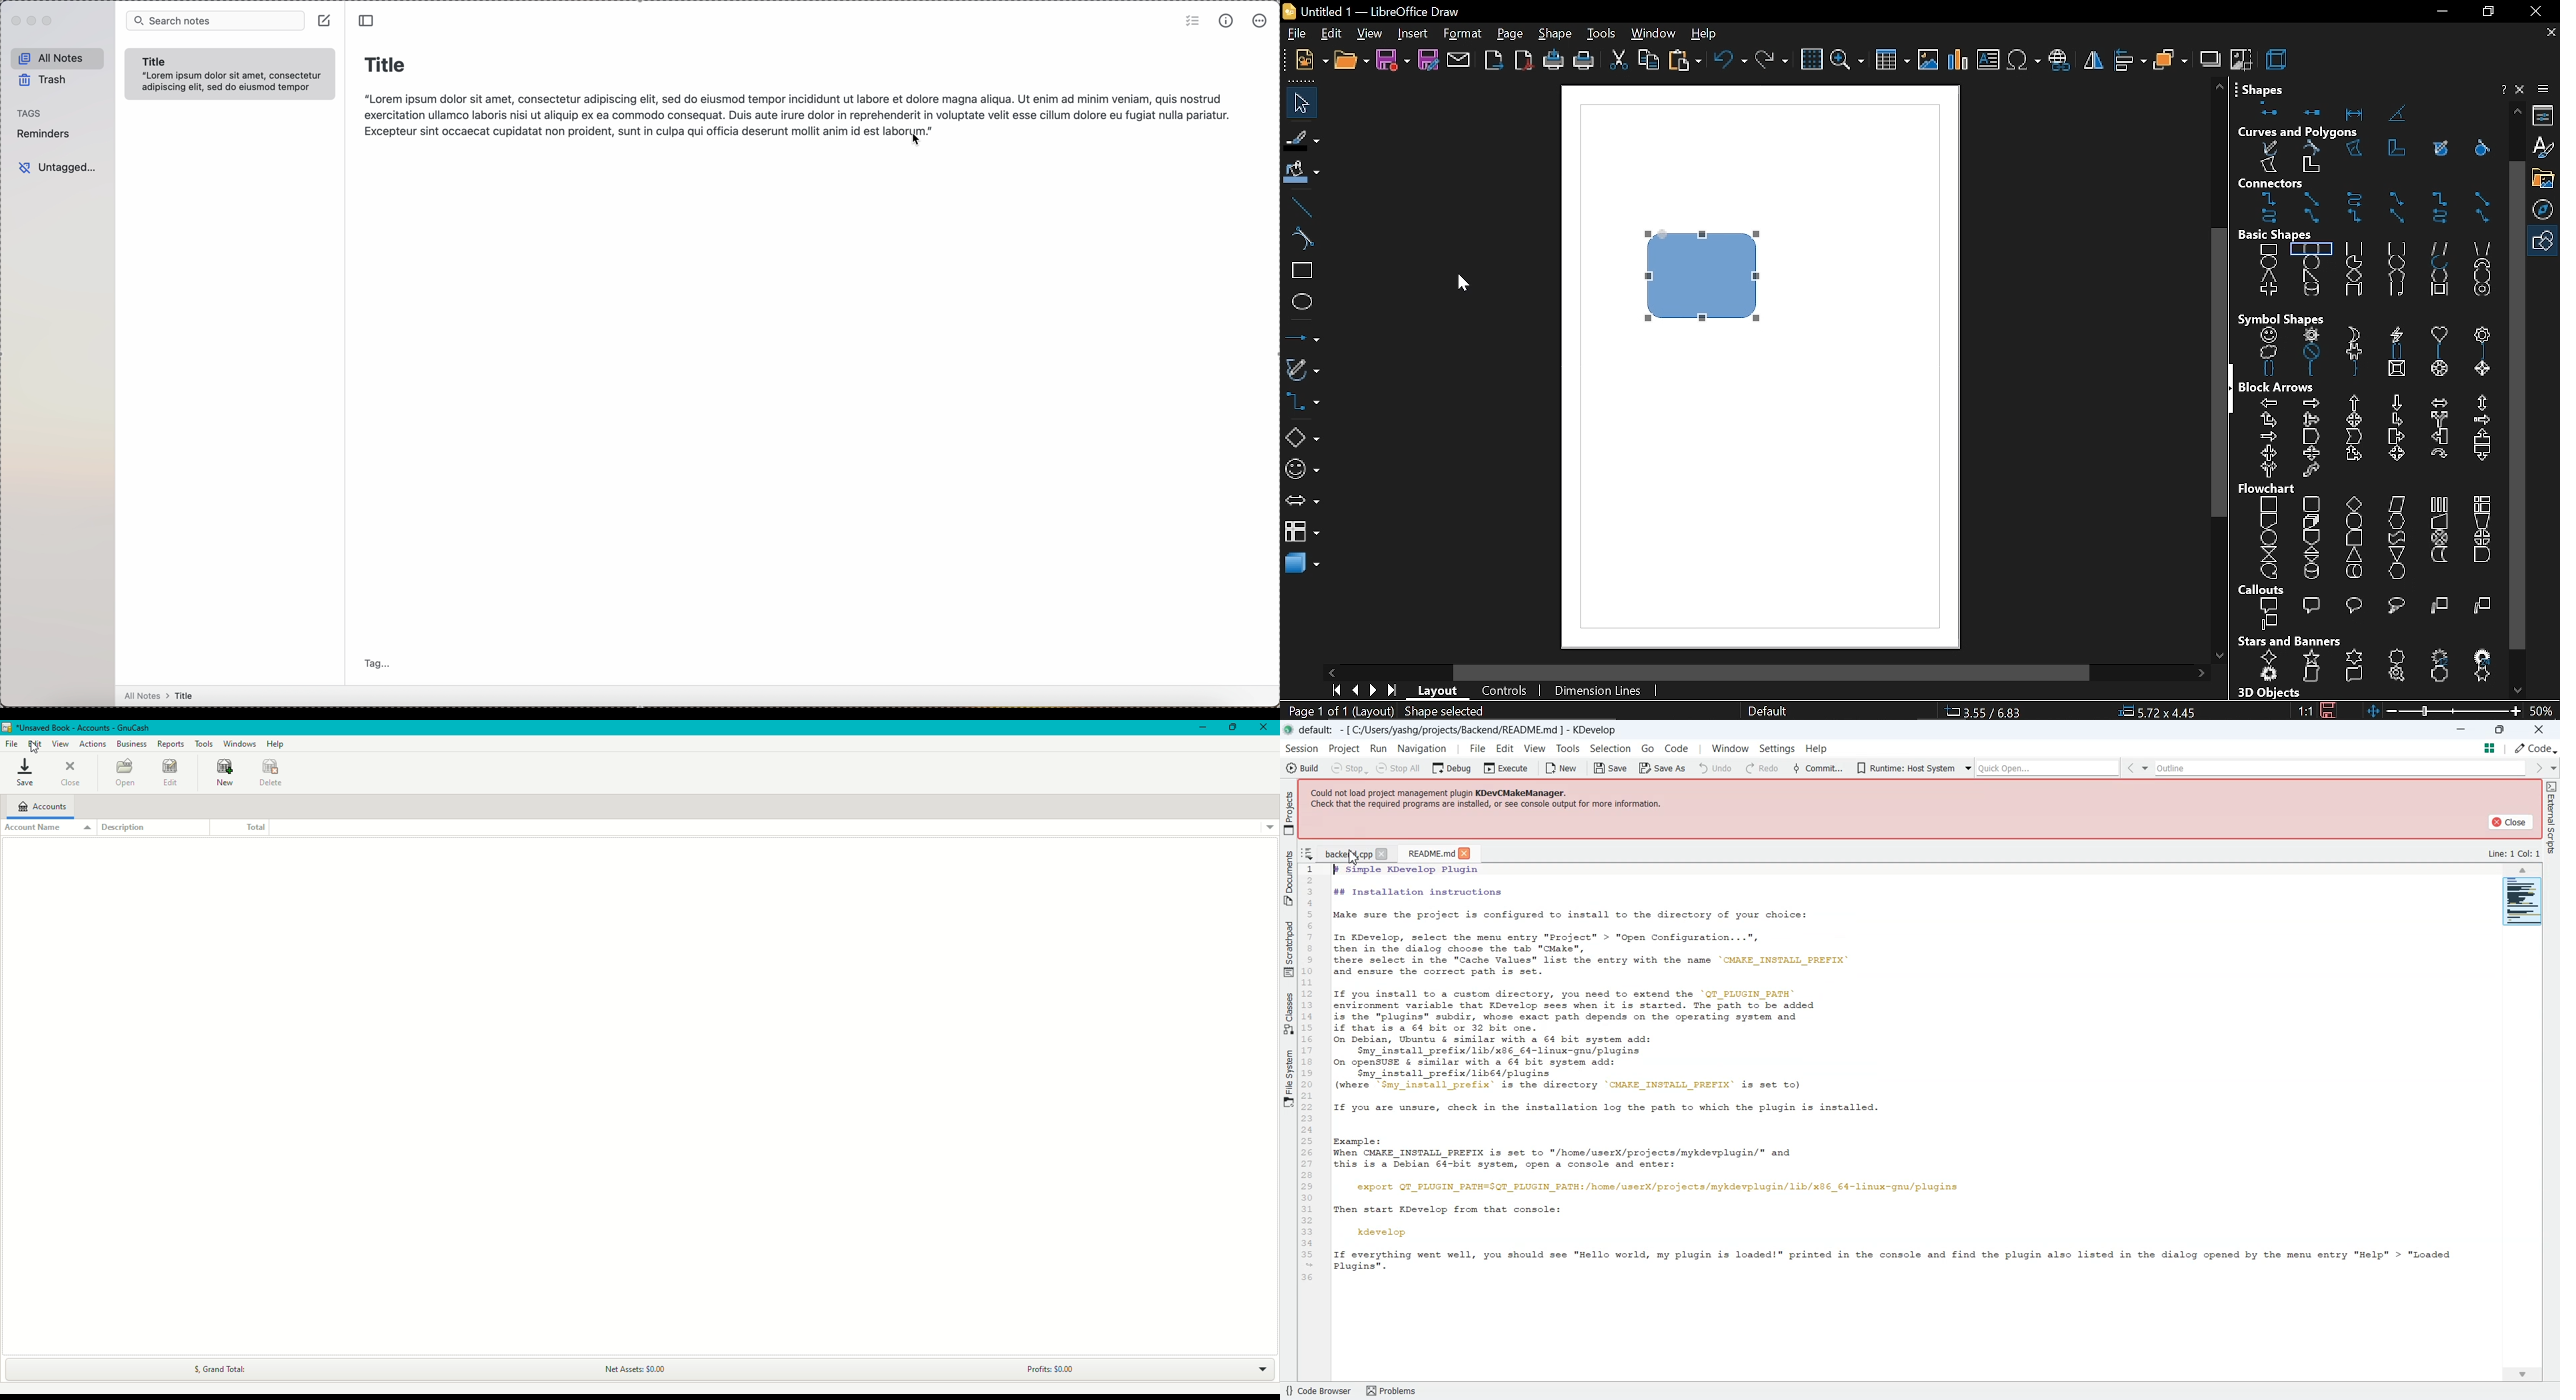 This screenshot has width=2576, height=1400. What do you see at coordinates (1440, 694) in the screenshot?
I see `layout` at bounding box center [1440, 694].